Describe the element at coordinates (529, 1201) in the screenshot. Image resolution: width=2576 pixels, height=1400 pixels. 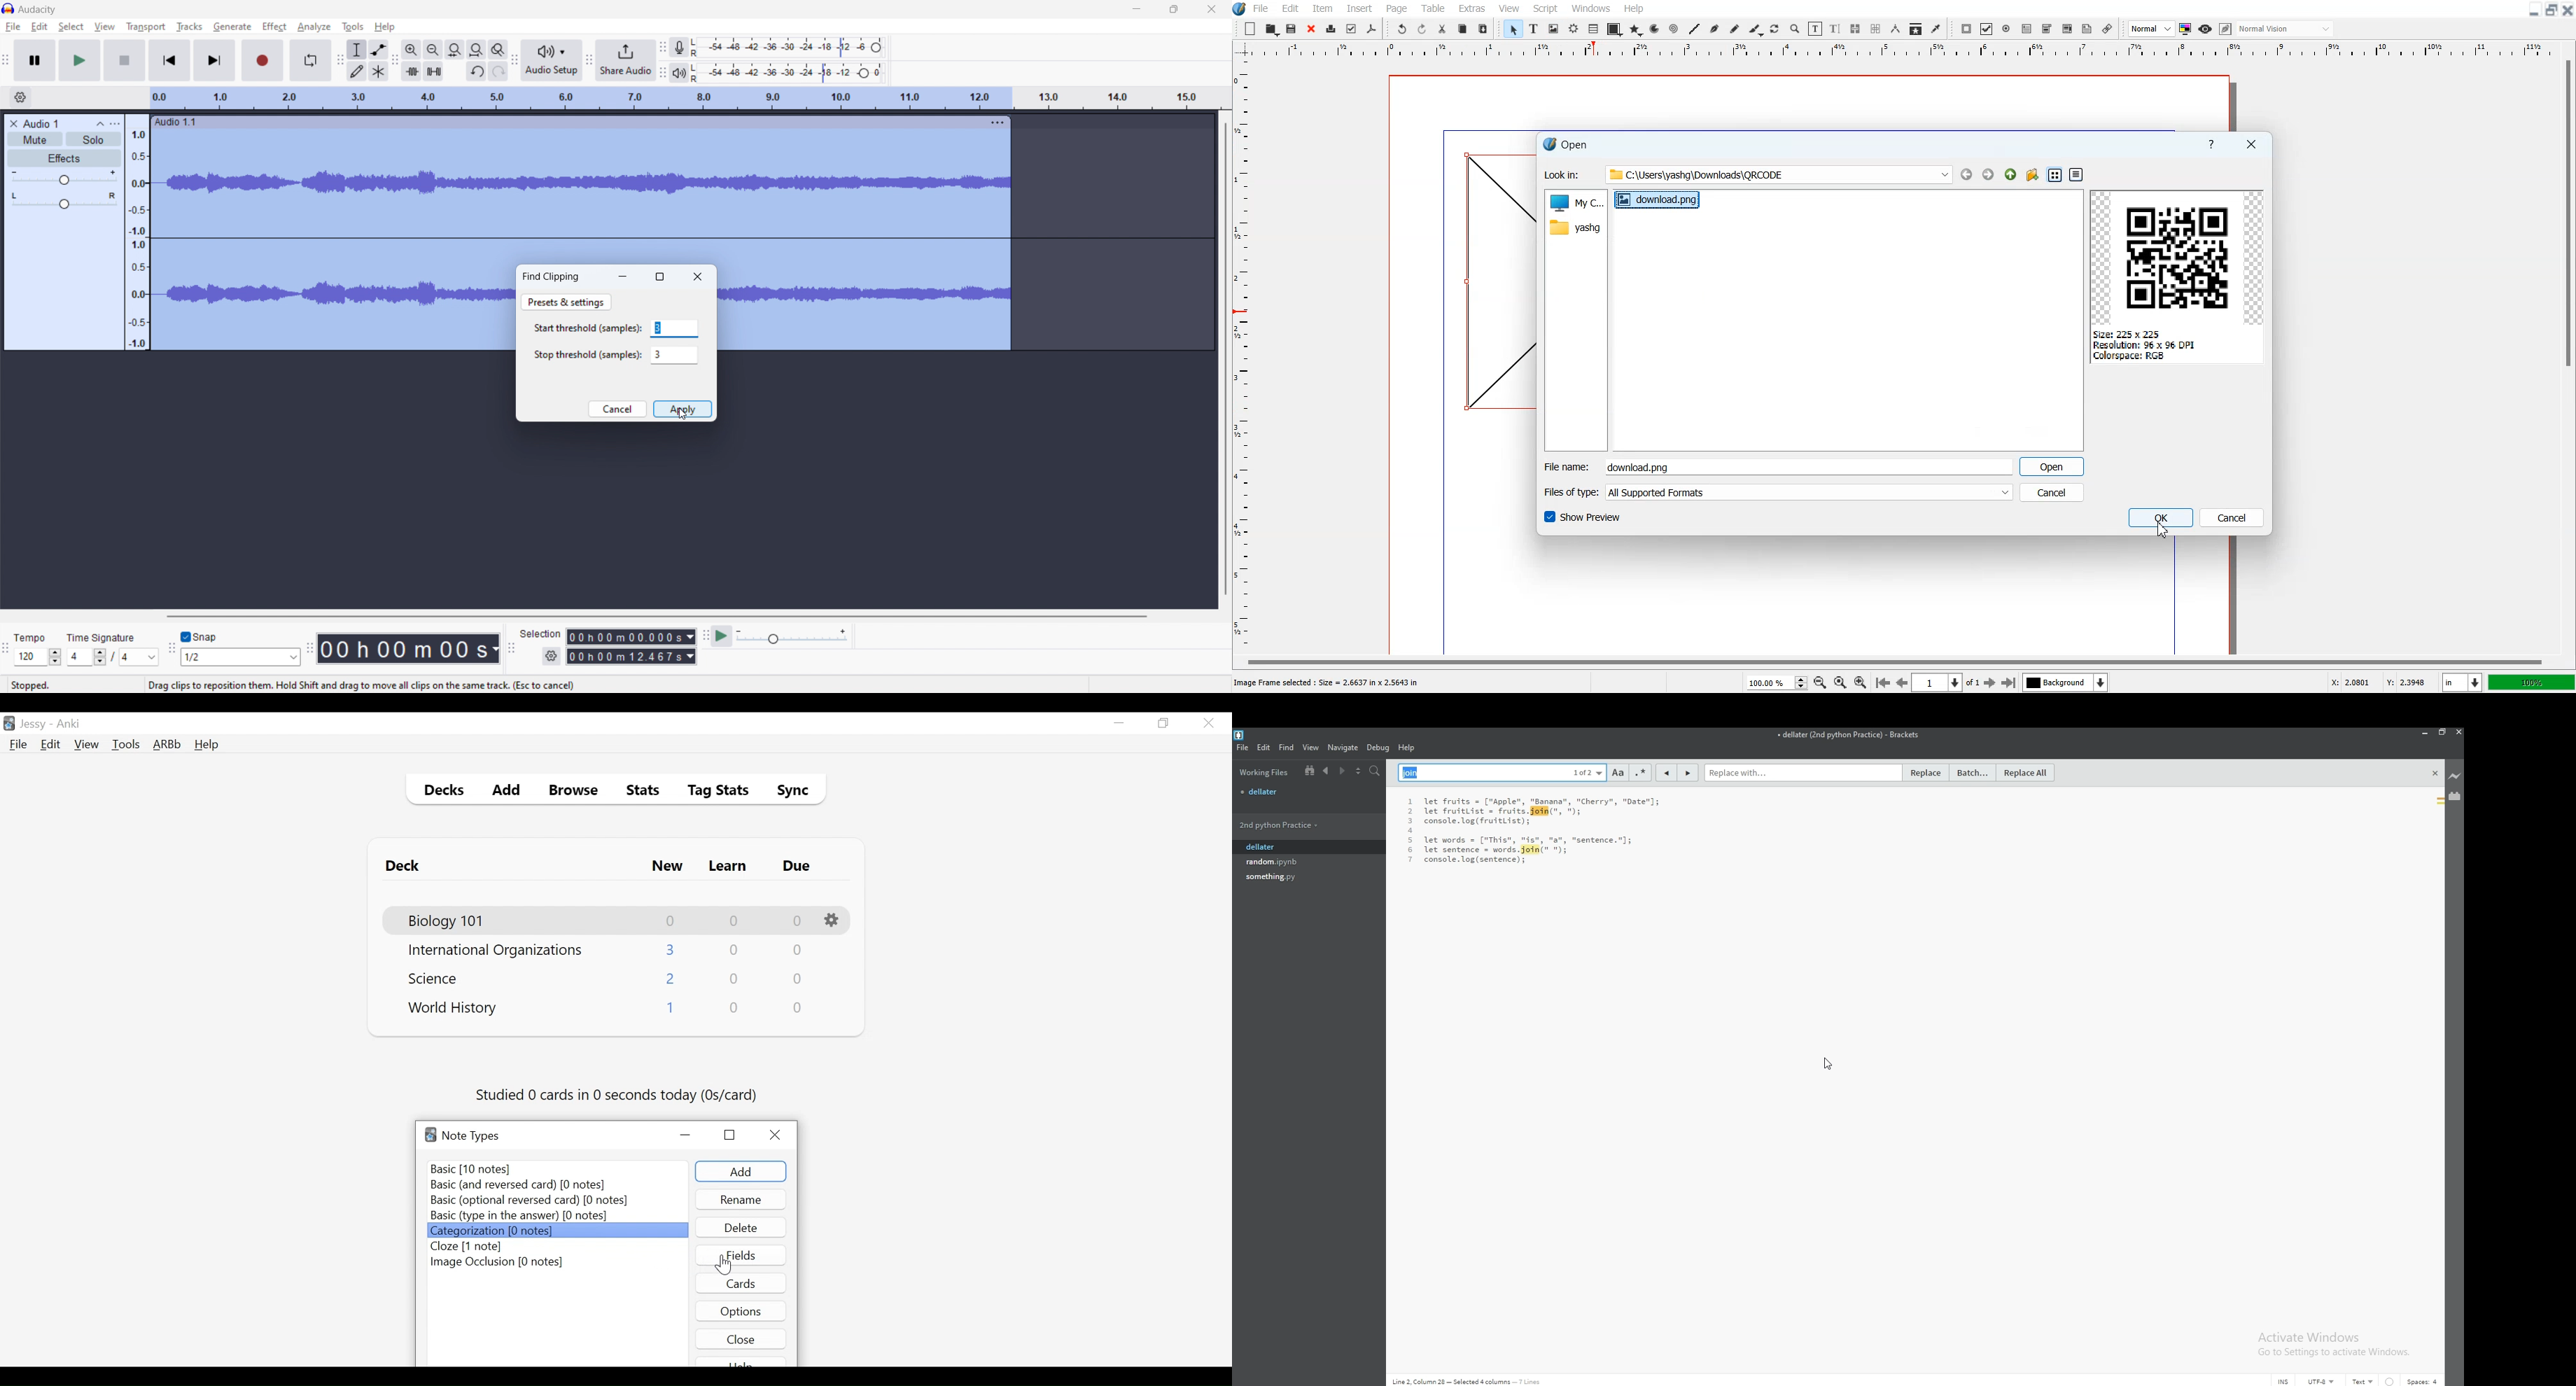
I see `Basic (optional reversed card) (number of notes)` at that location.